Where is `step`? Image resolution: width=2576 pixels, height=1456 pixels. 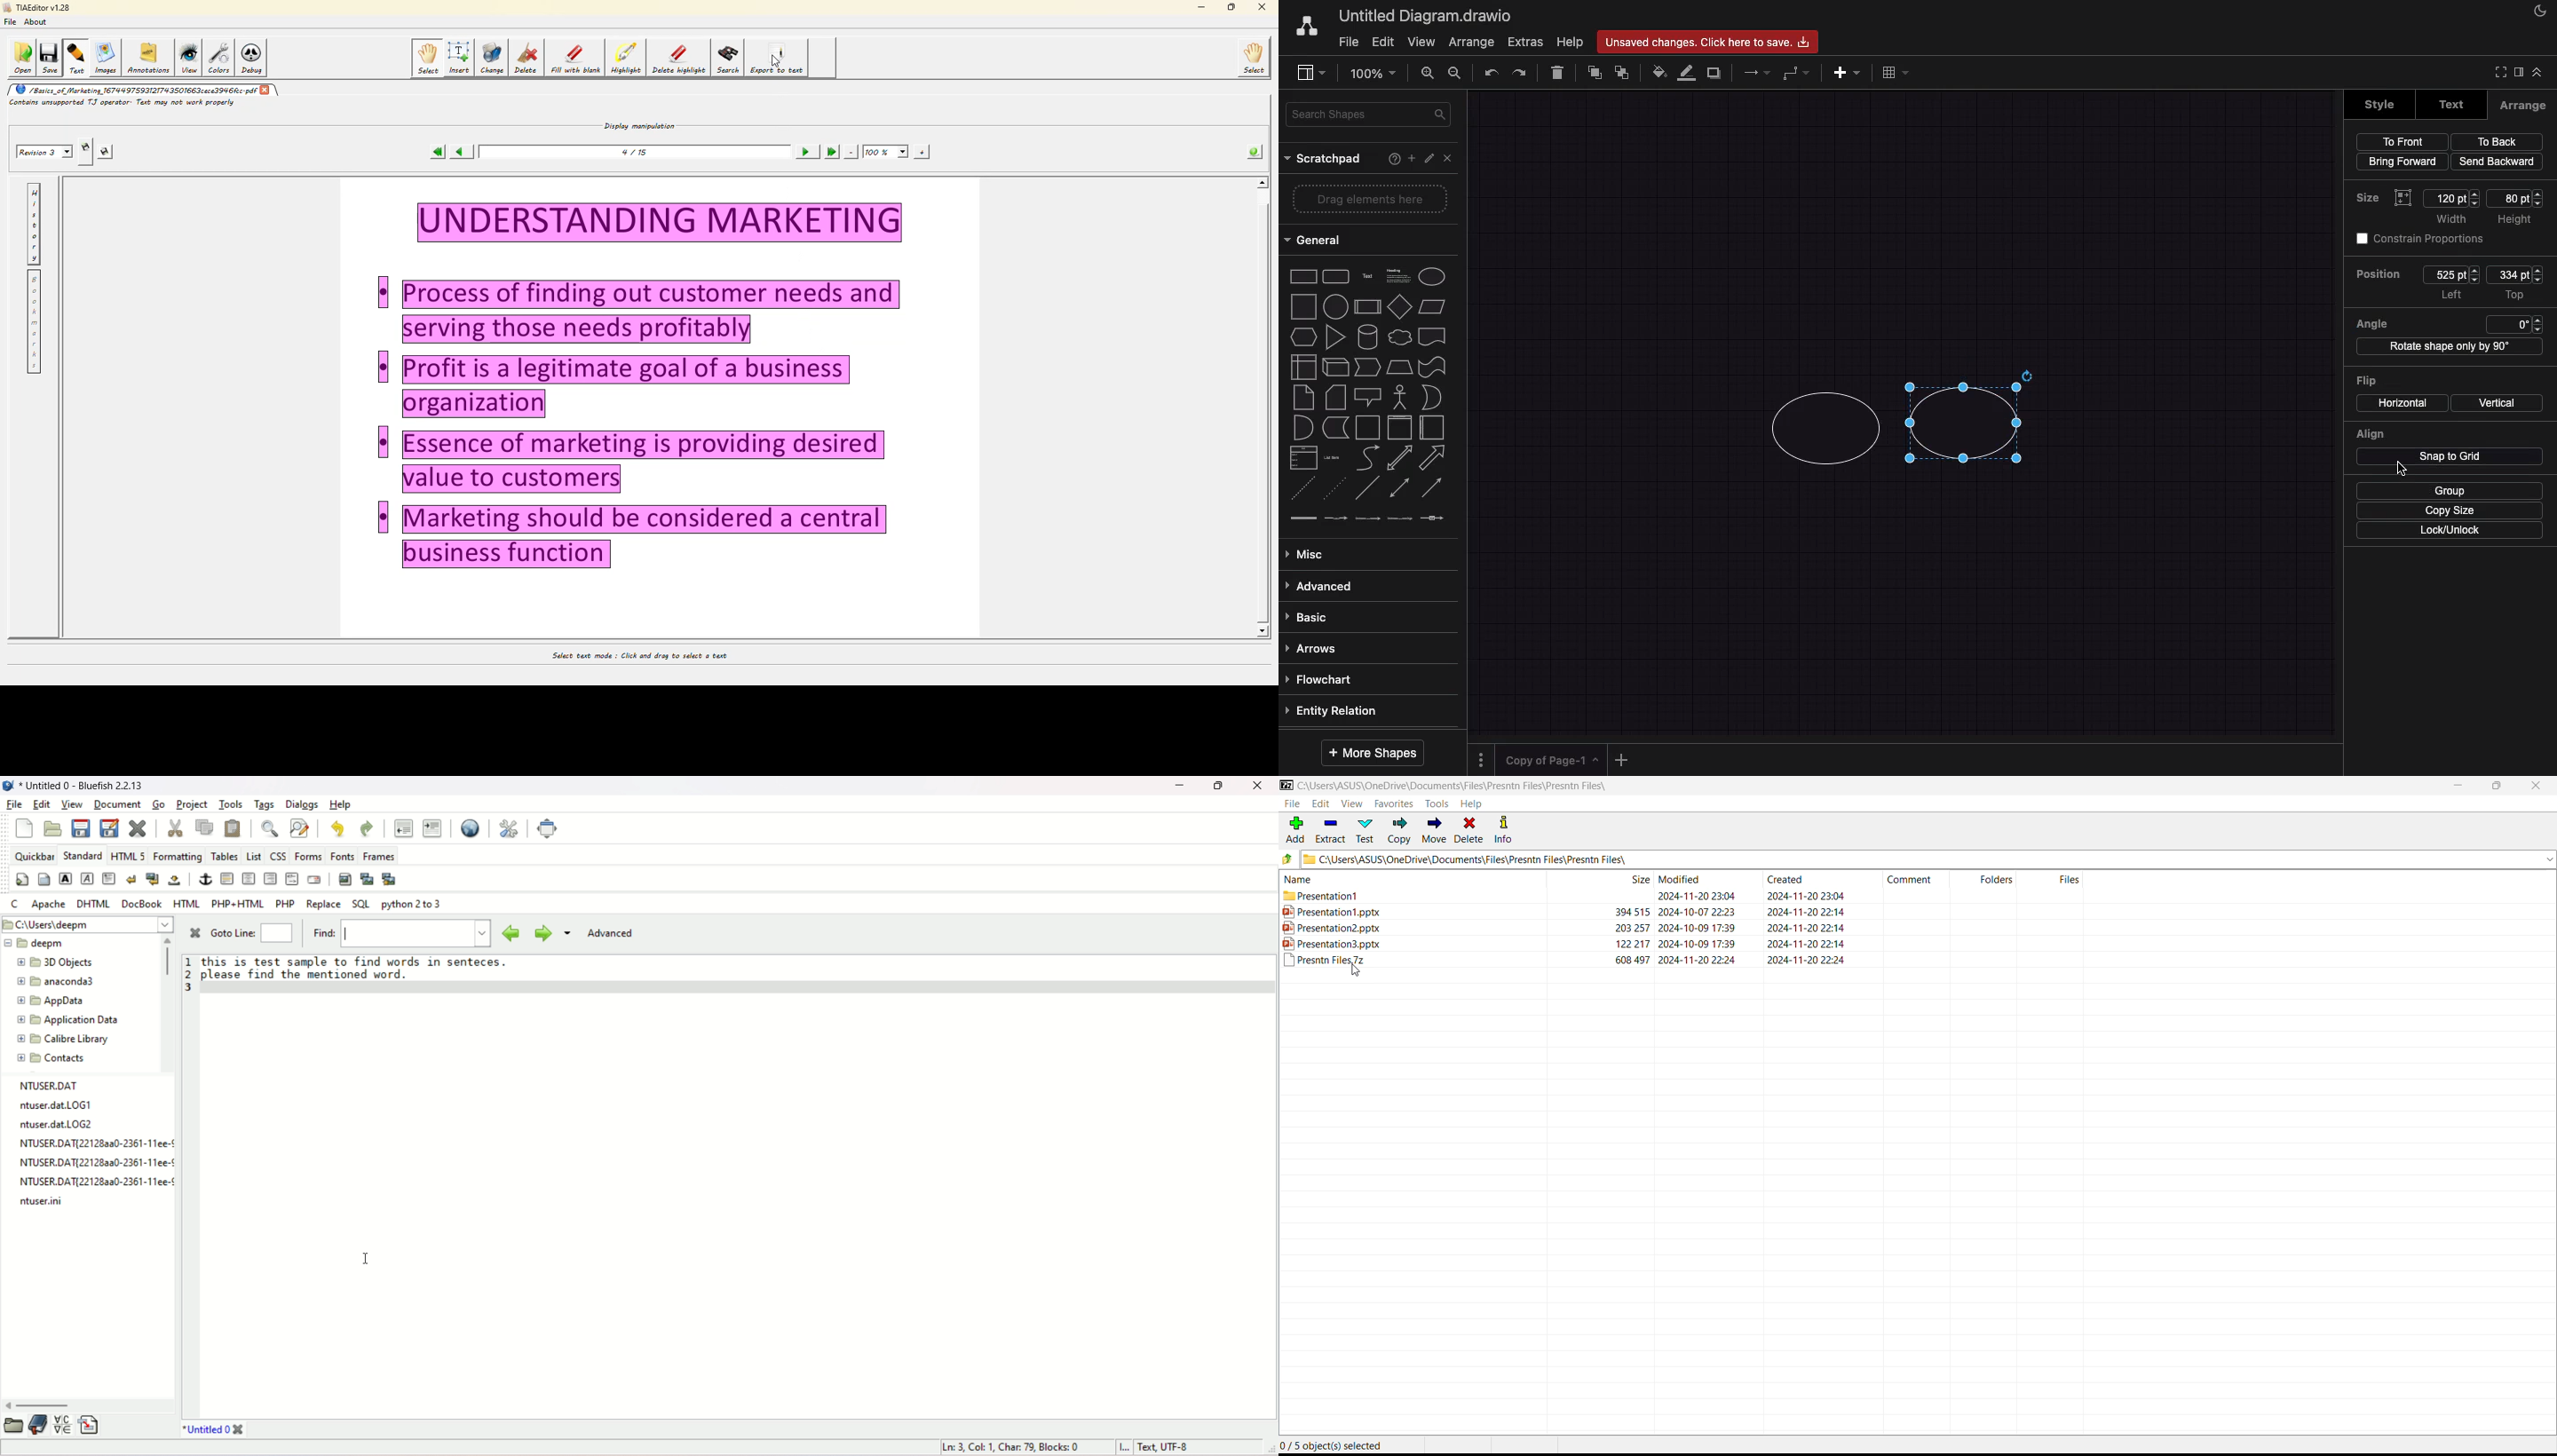 step is located at coordinates (1367, 367).